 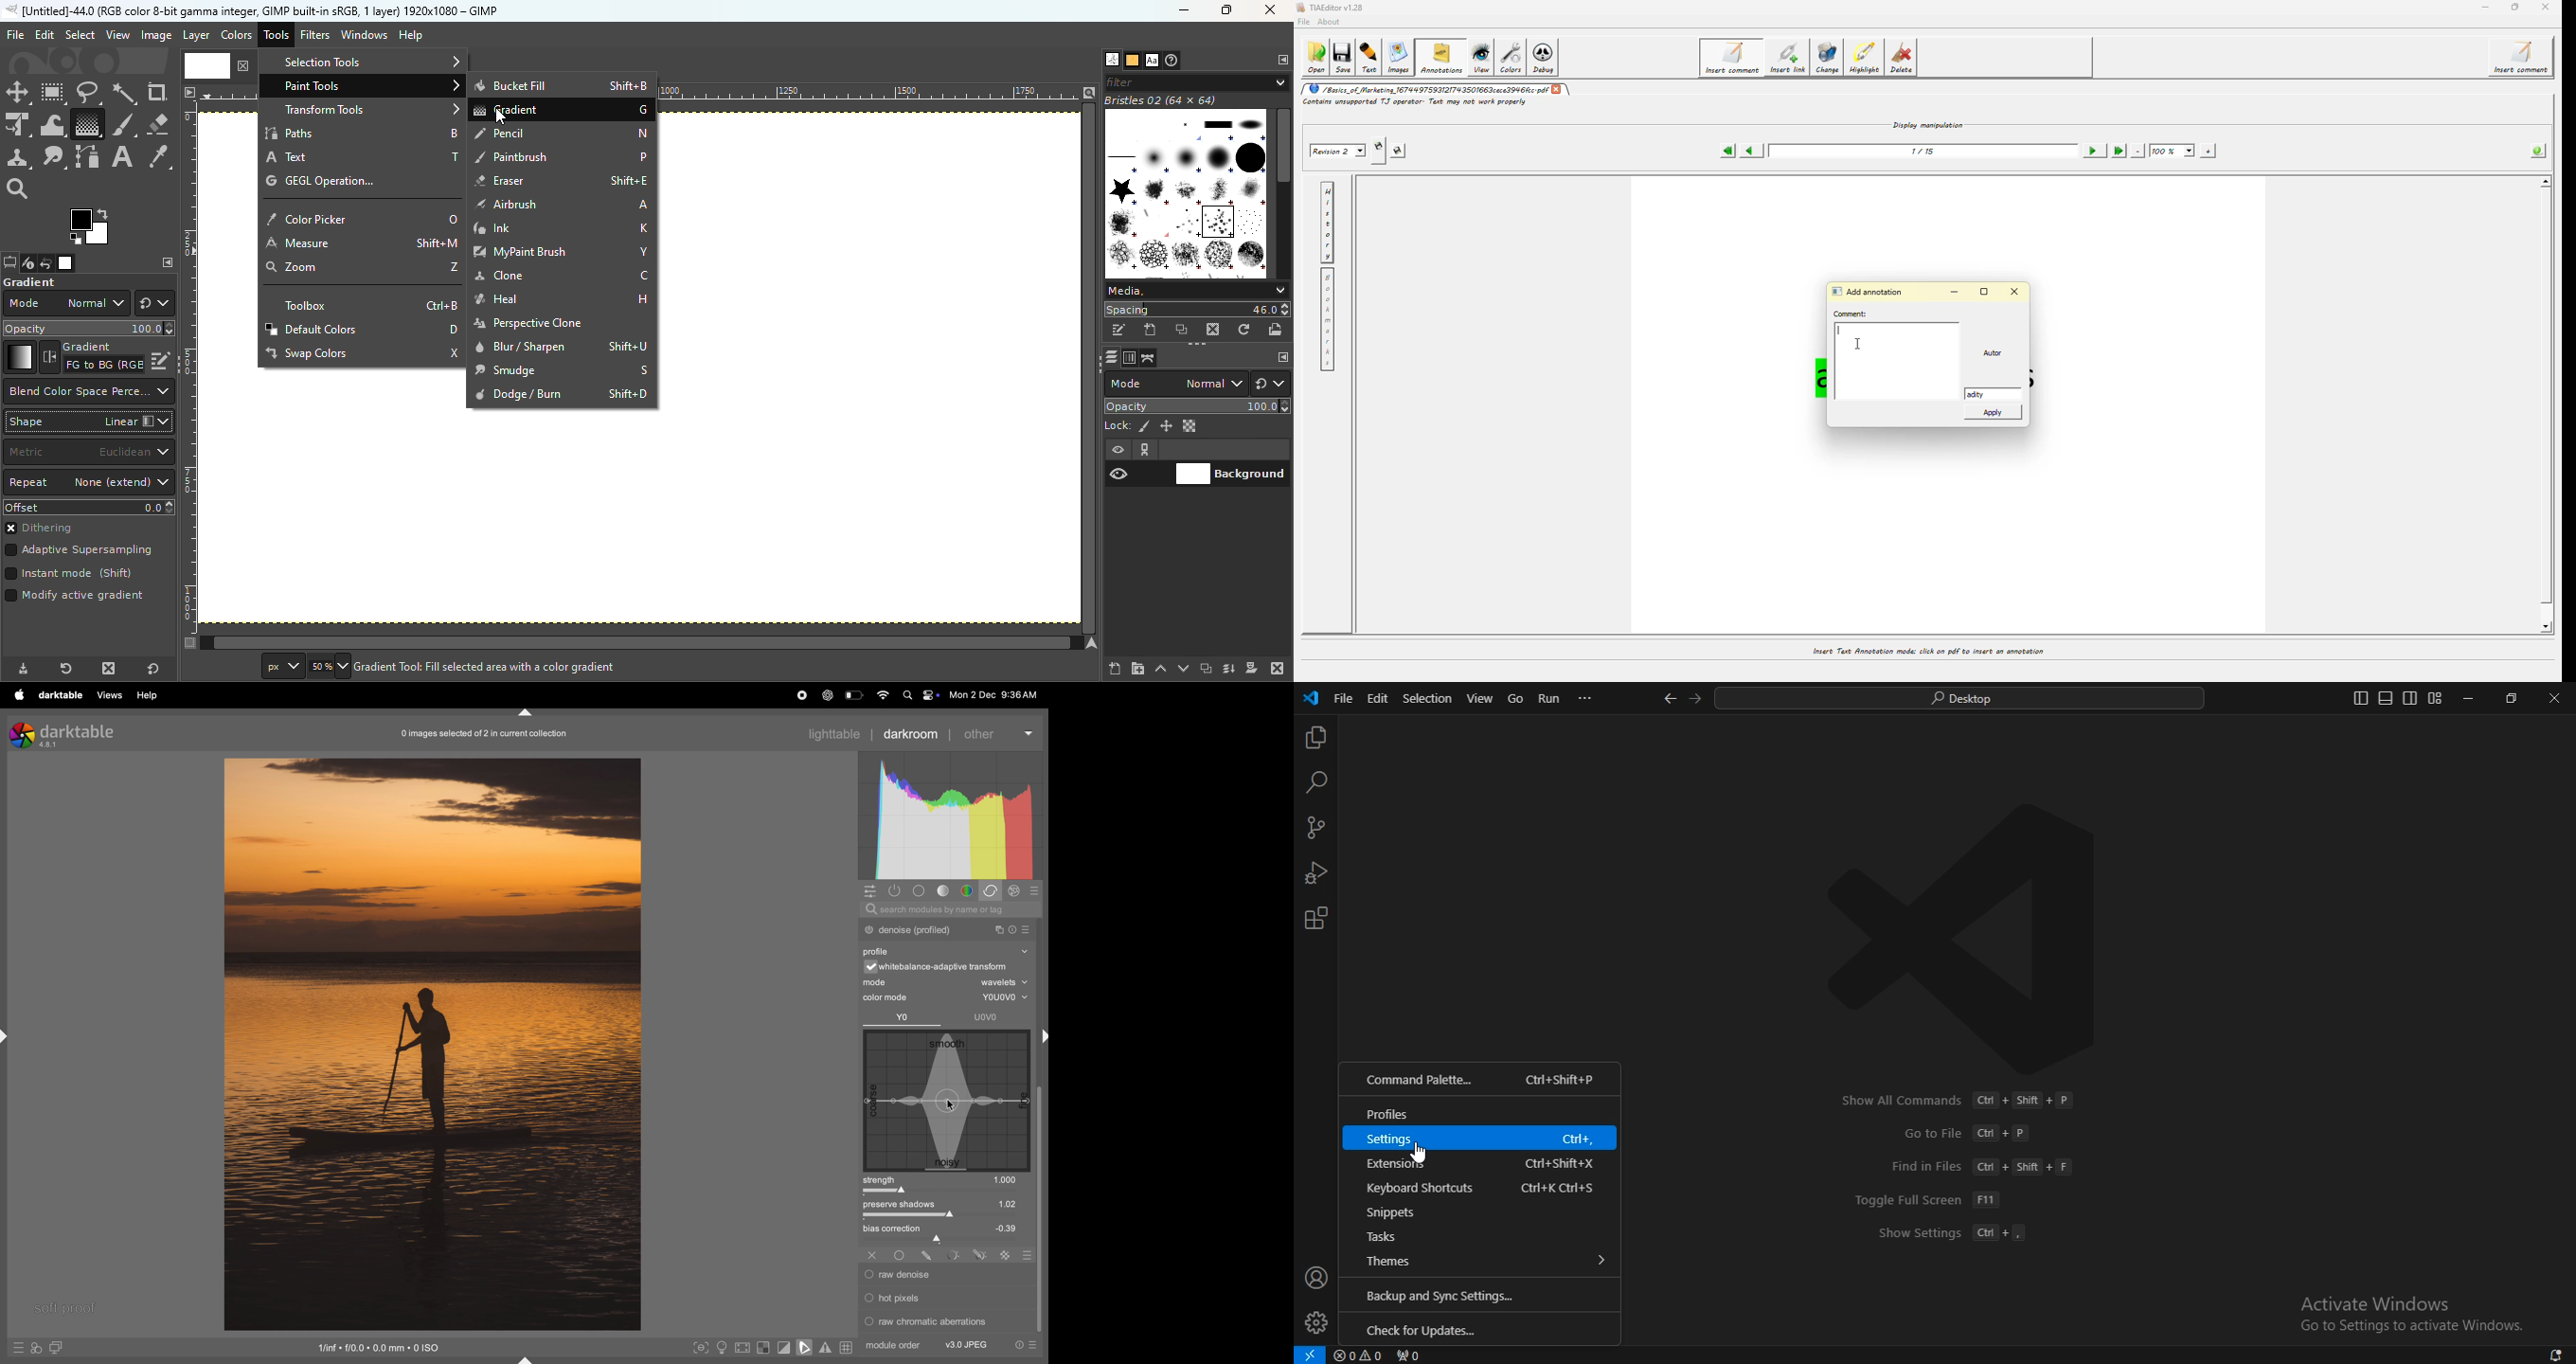 I want to click on toggle gamut checking, so click(x=825, y=1349).